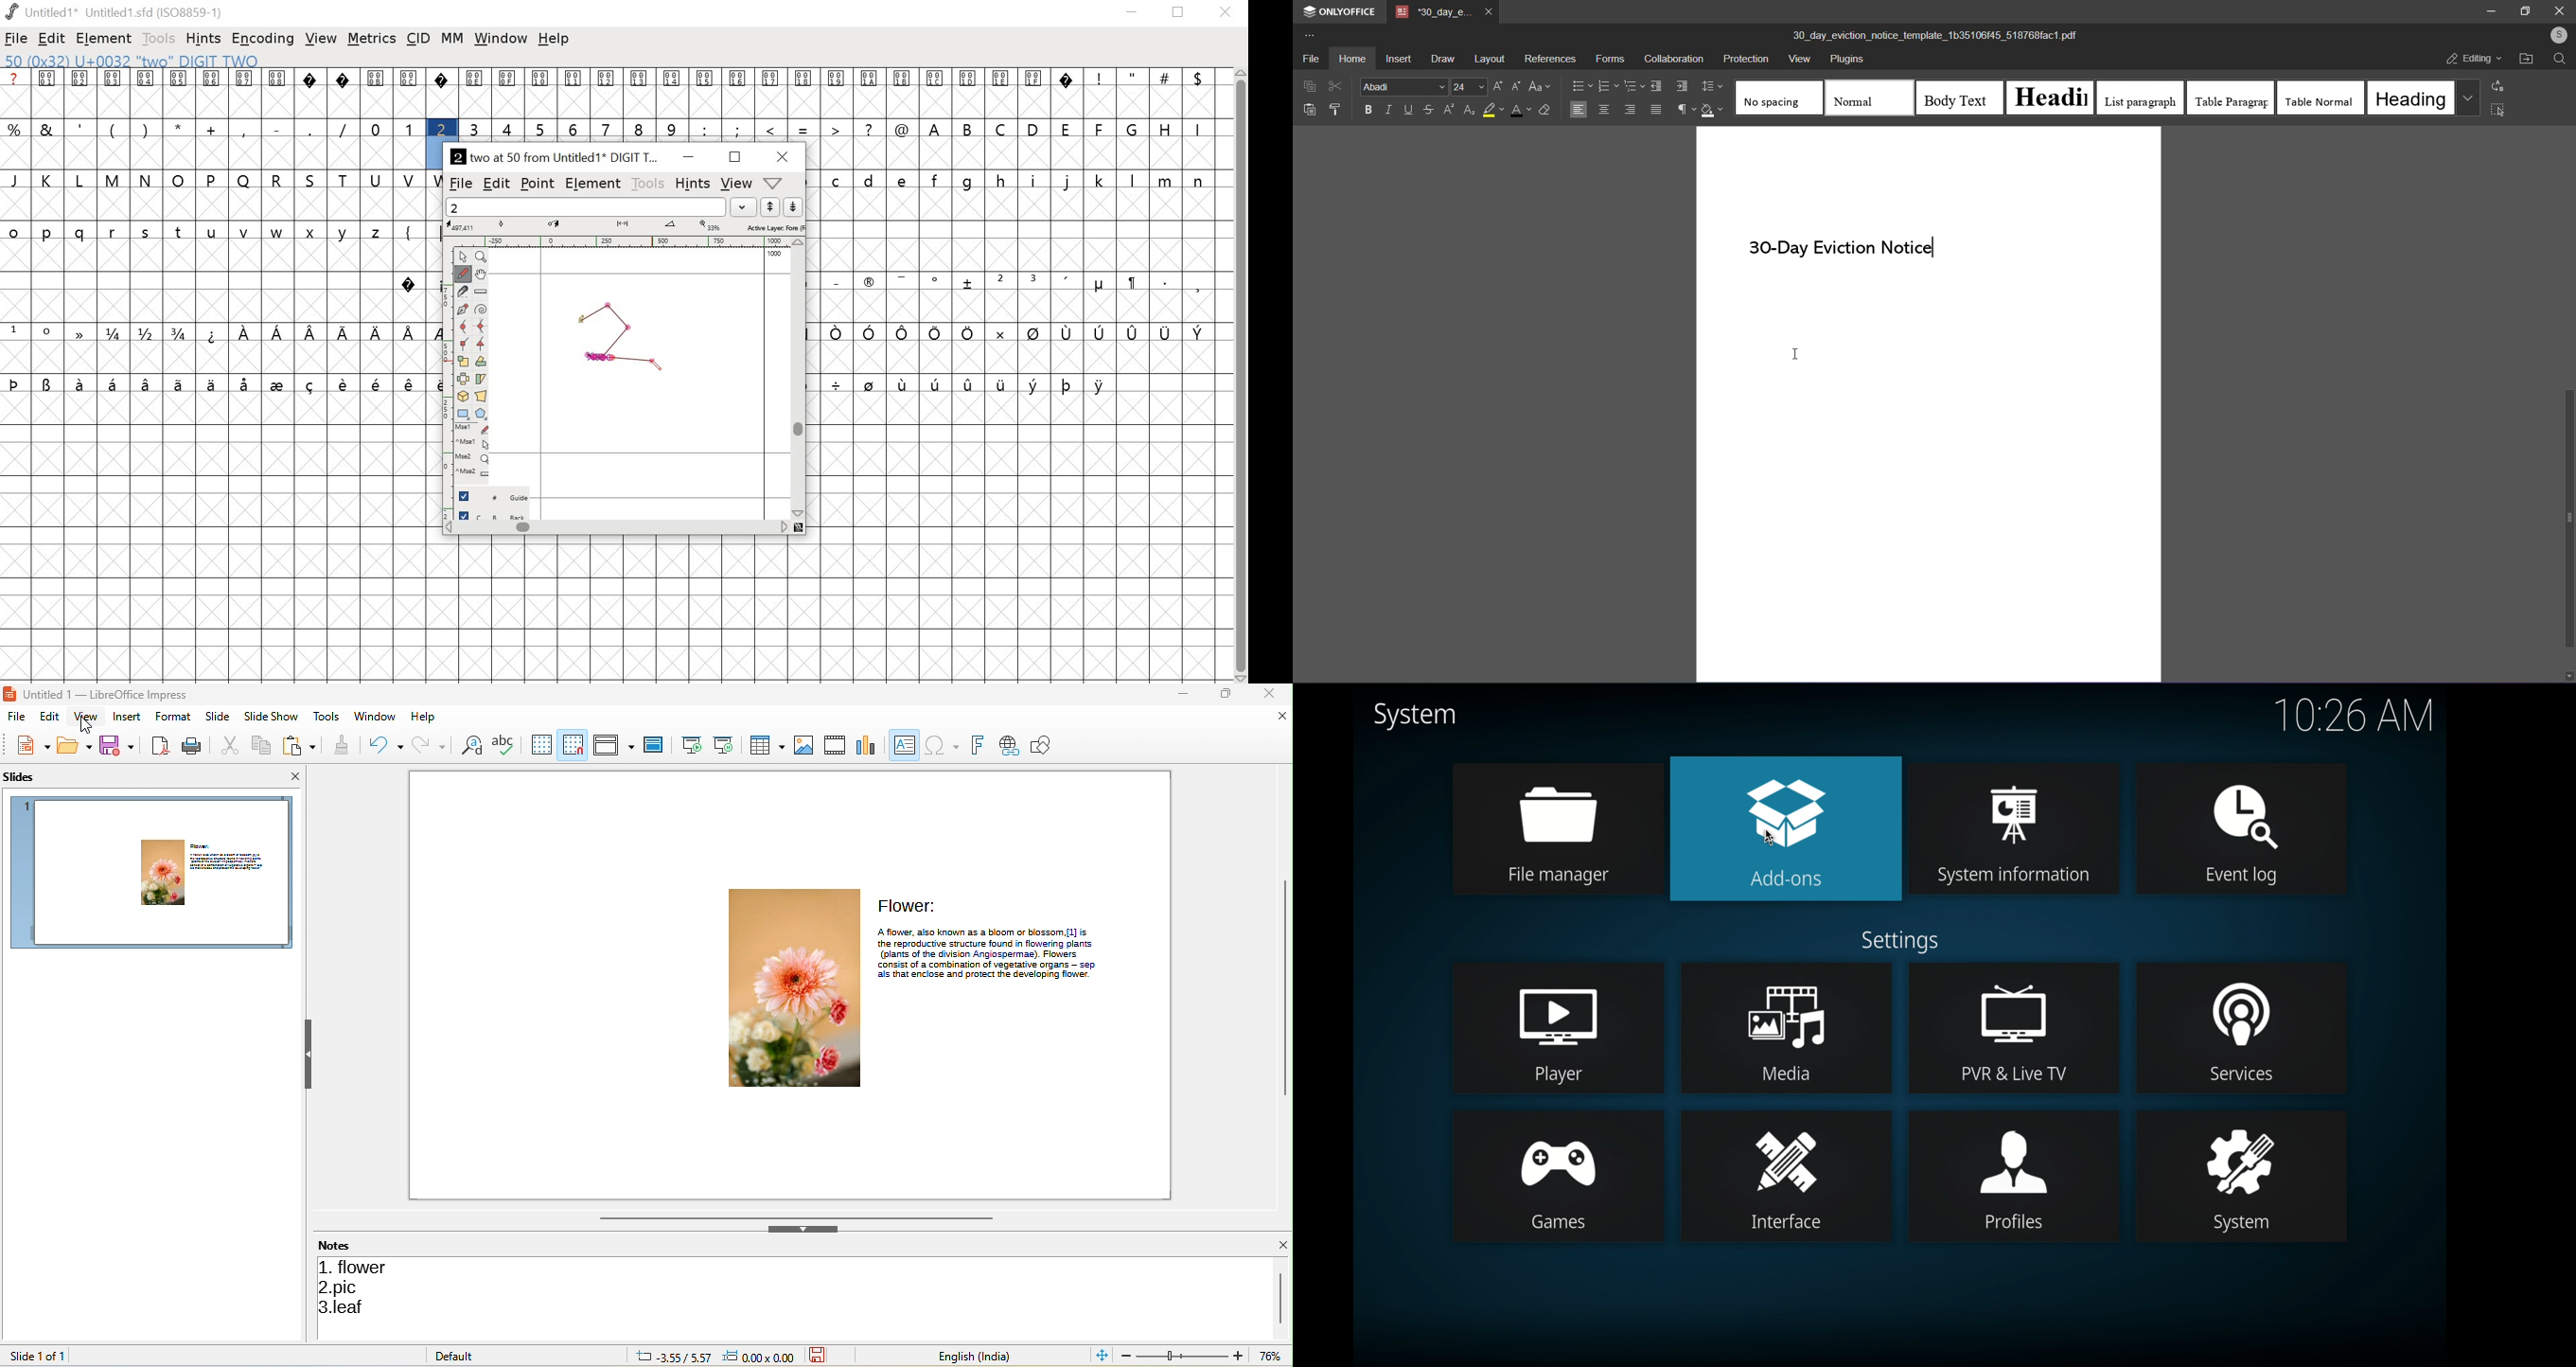  I want to click on left align, so click(1580, 110).